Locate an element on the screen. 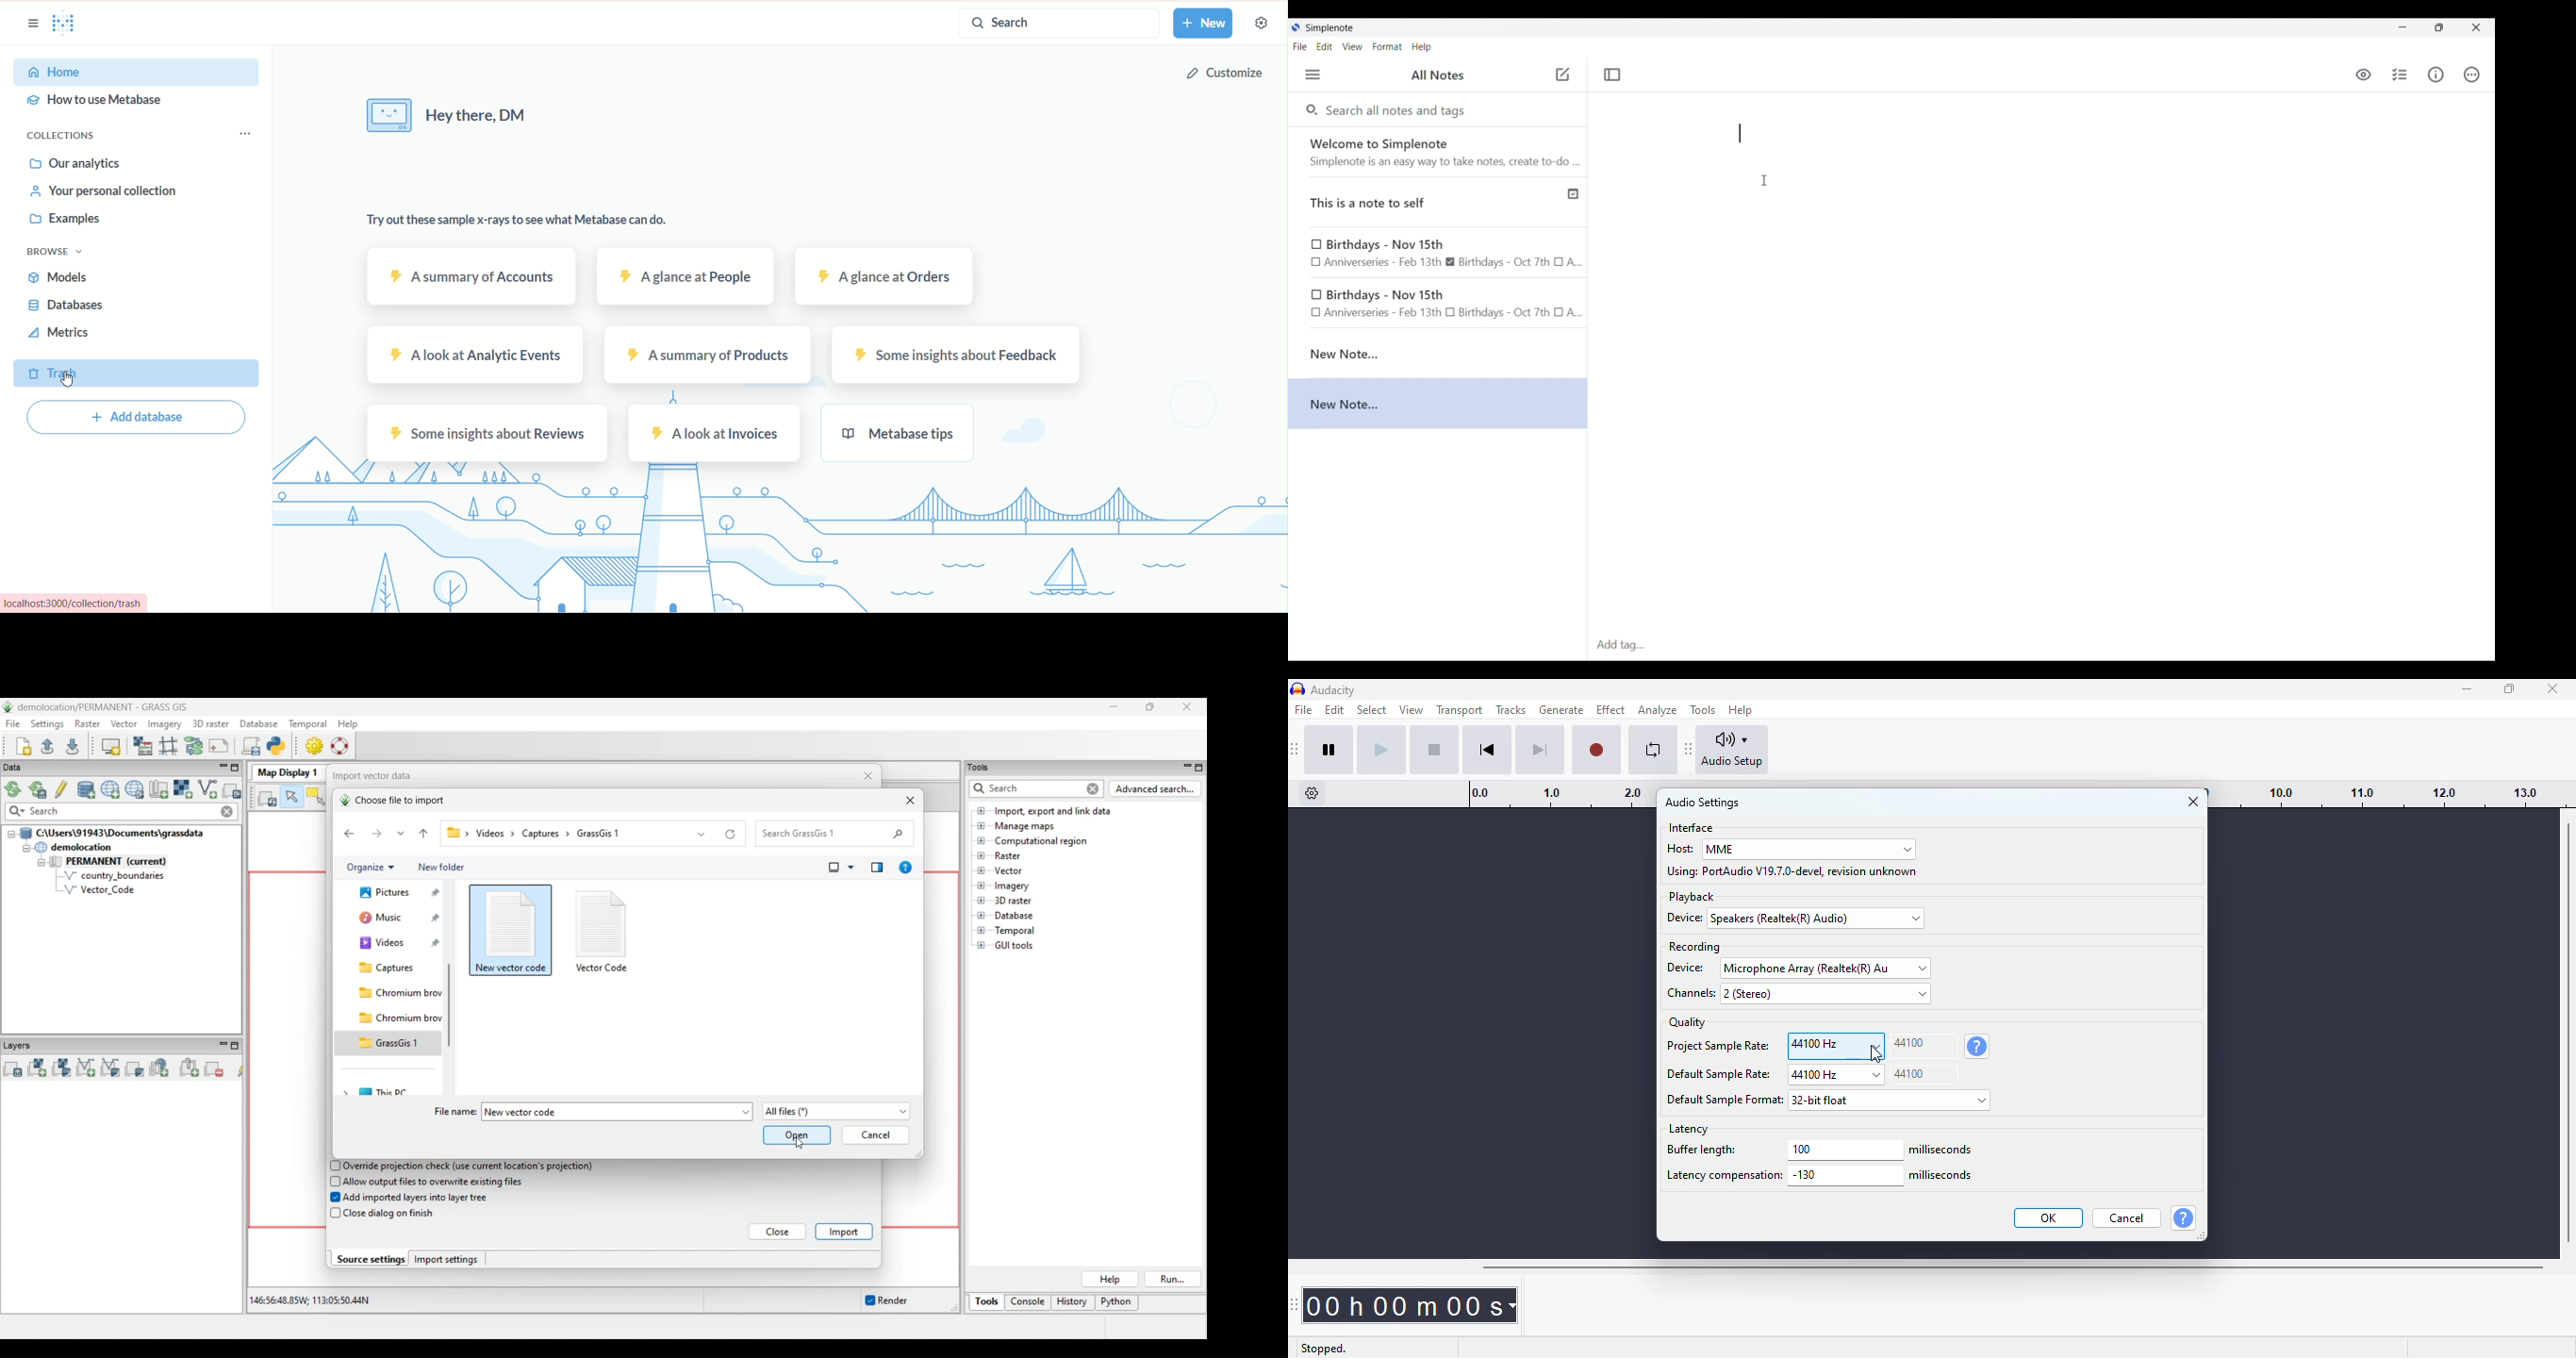 This screenshot has width=2576, height=1372. select default sample rate is located at coordinates (1835, 1075).